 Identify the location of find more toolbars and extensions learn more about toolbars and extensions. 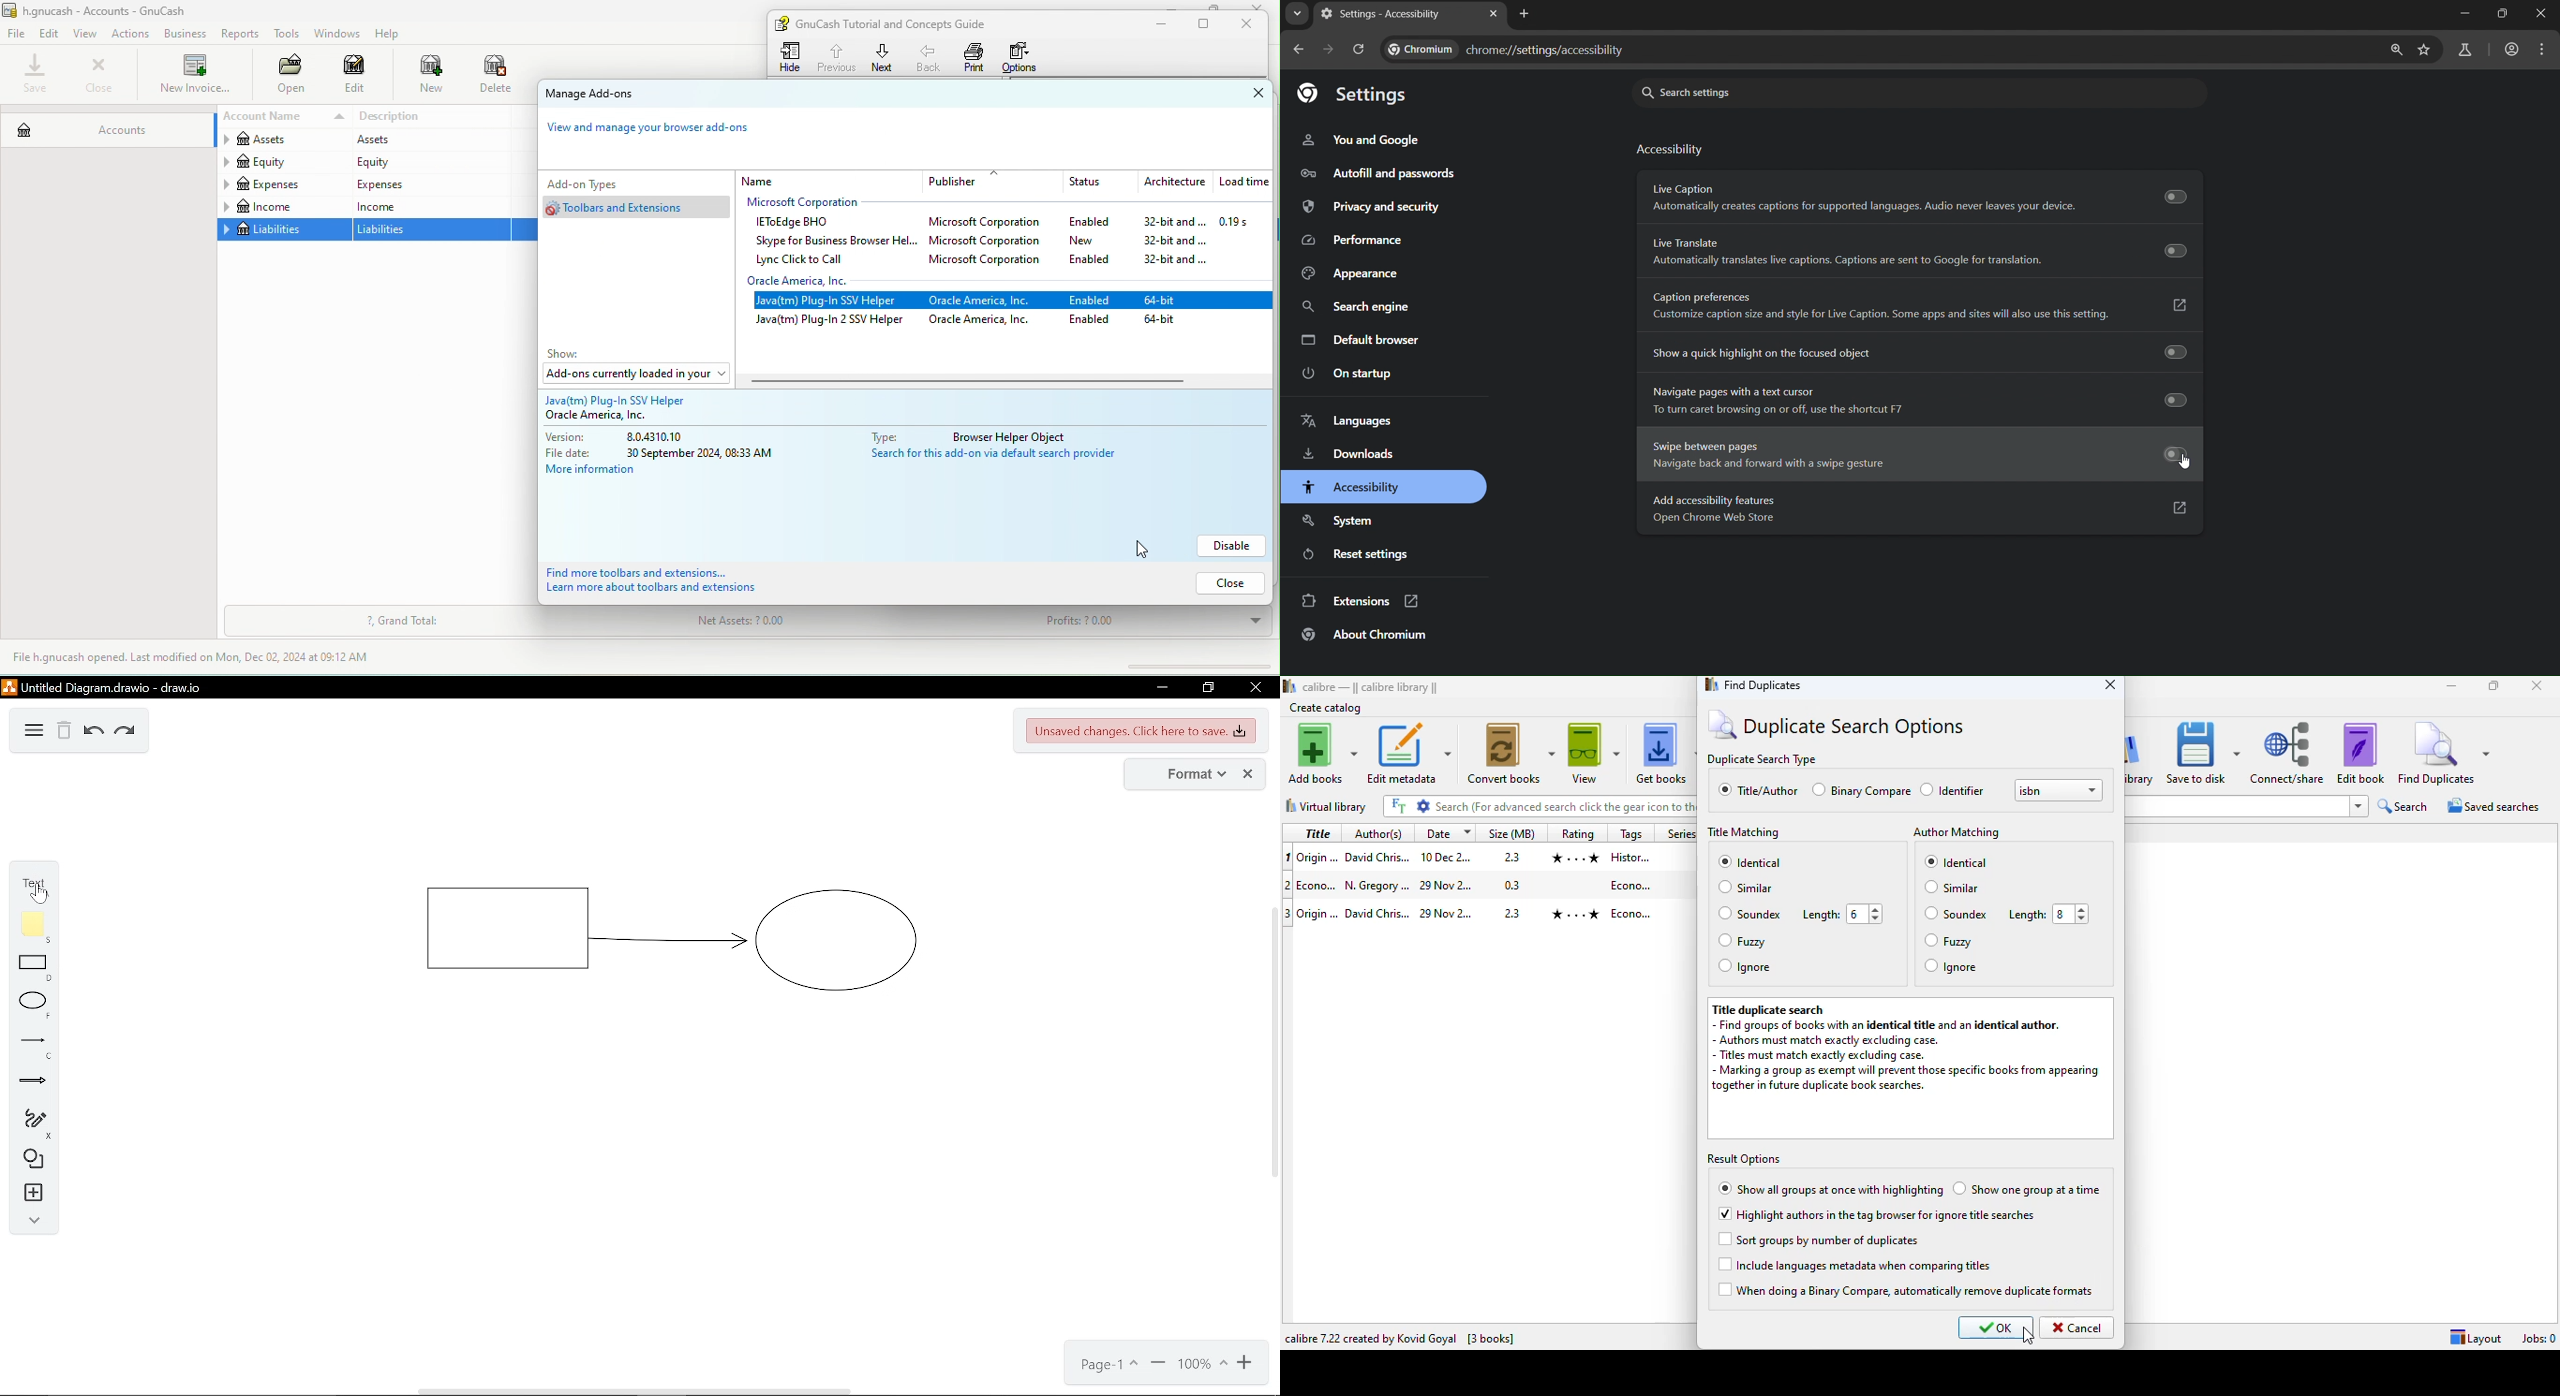
(674, 582).